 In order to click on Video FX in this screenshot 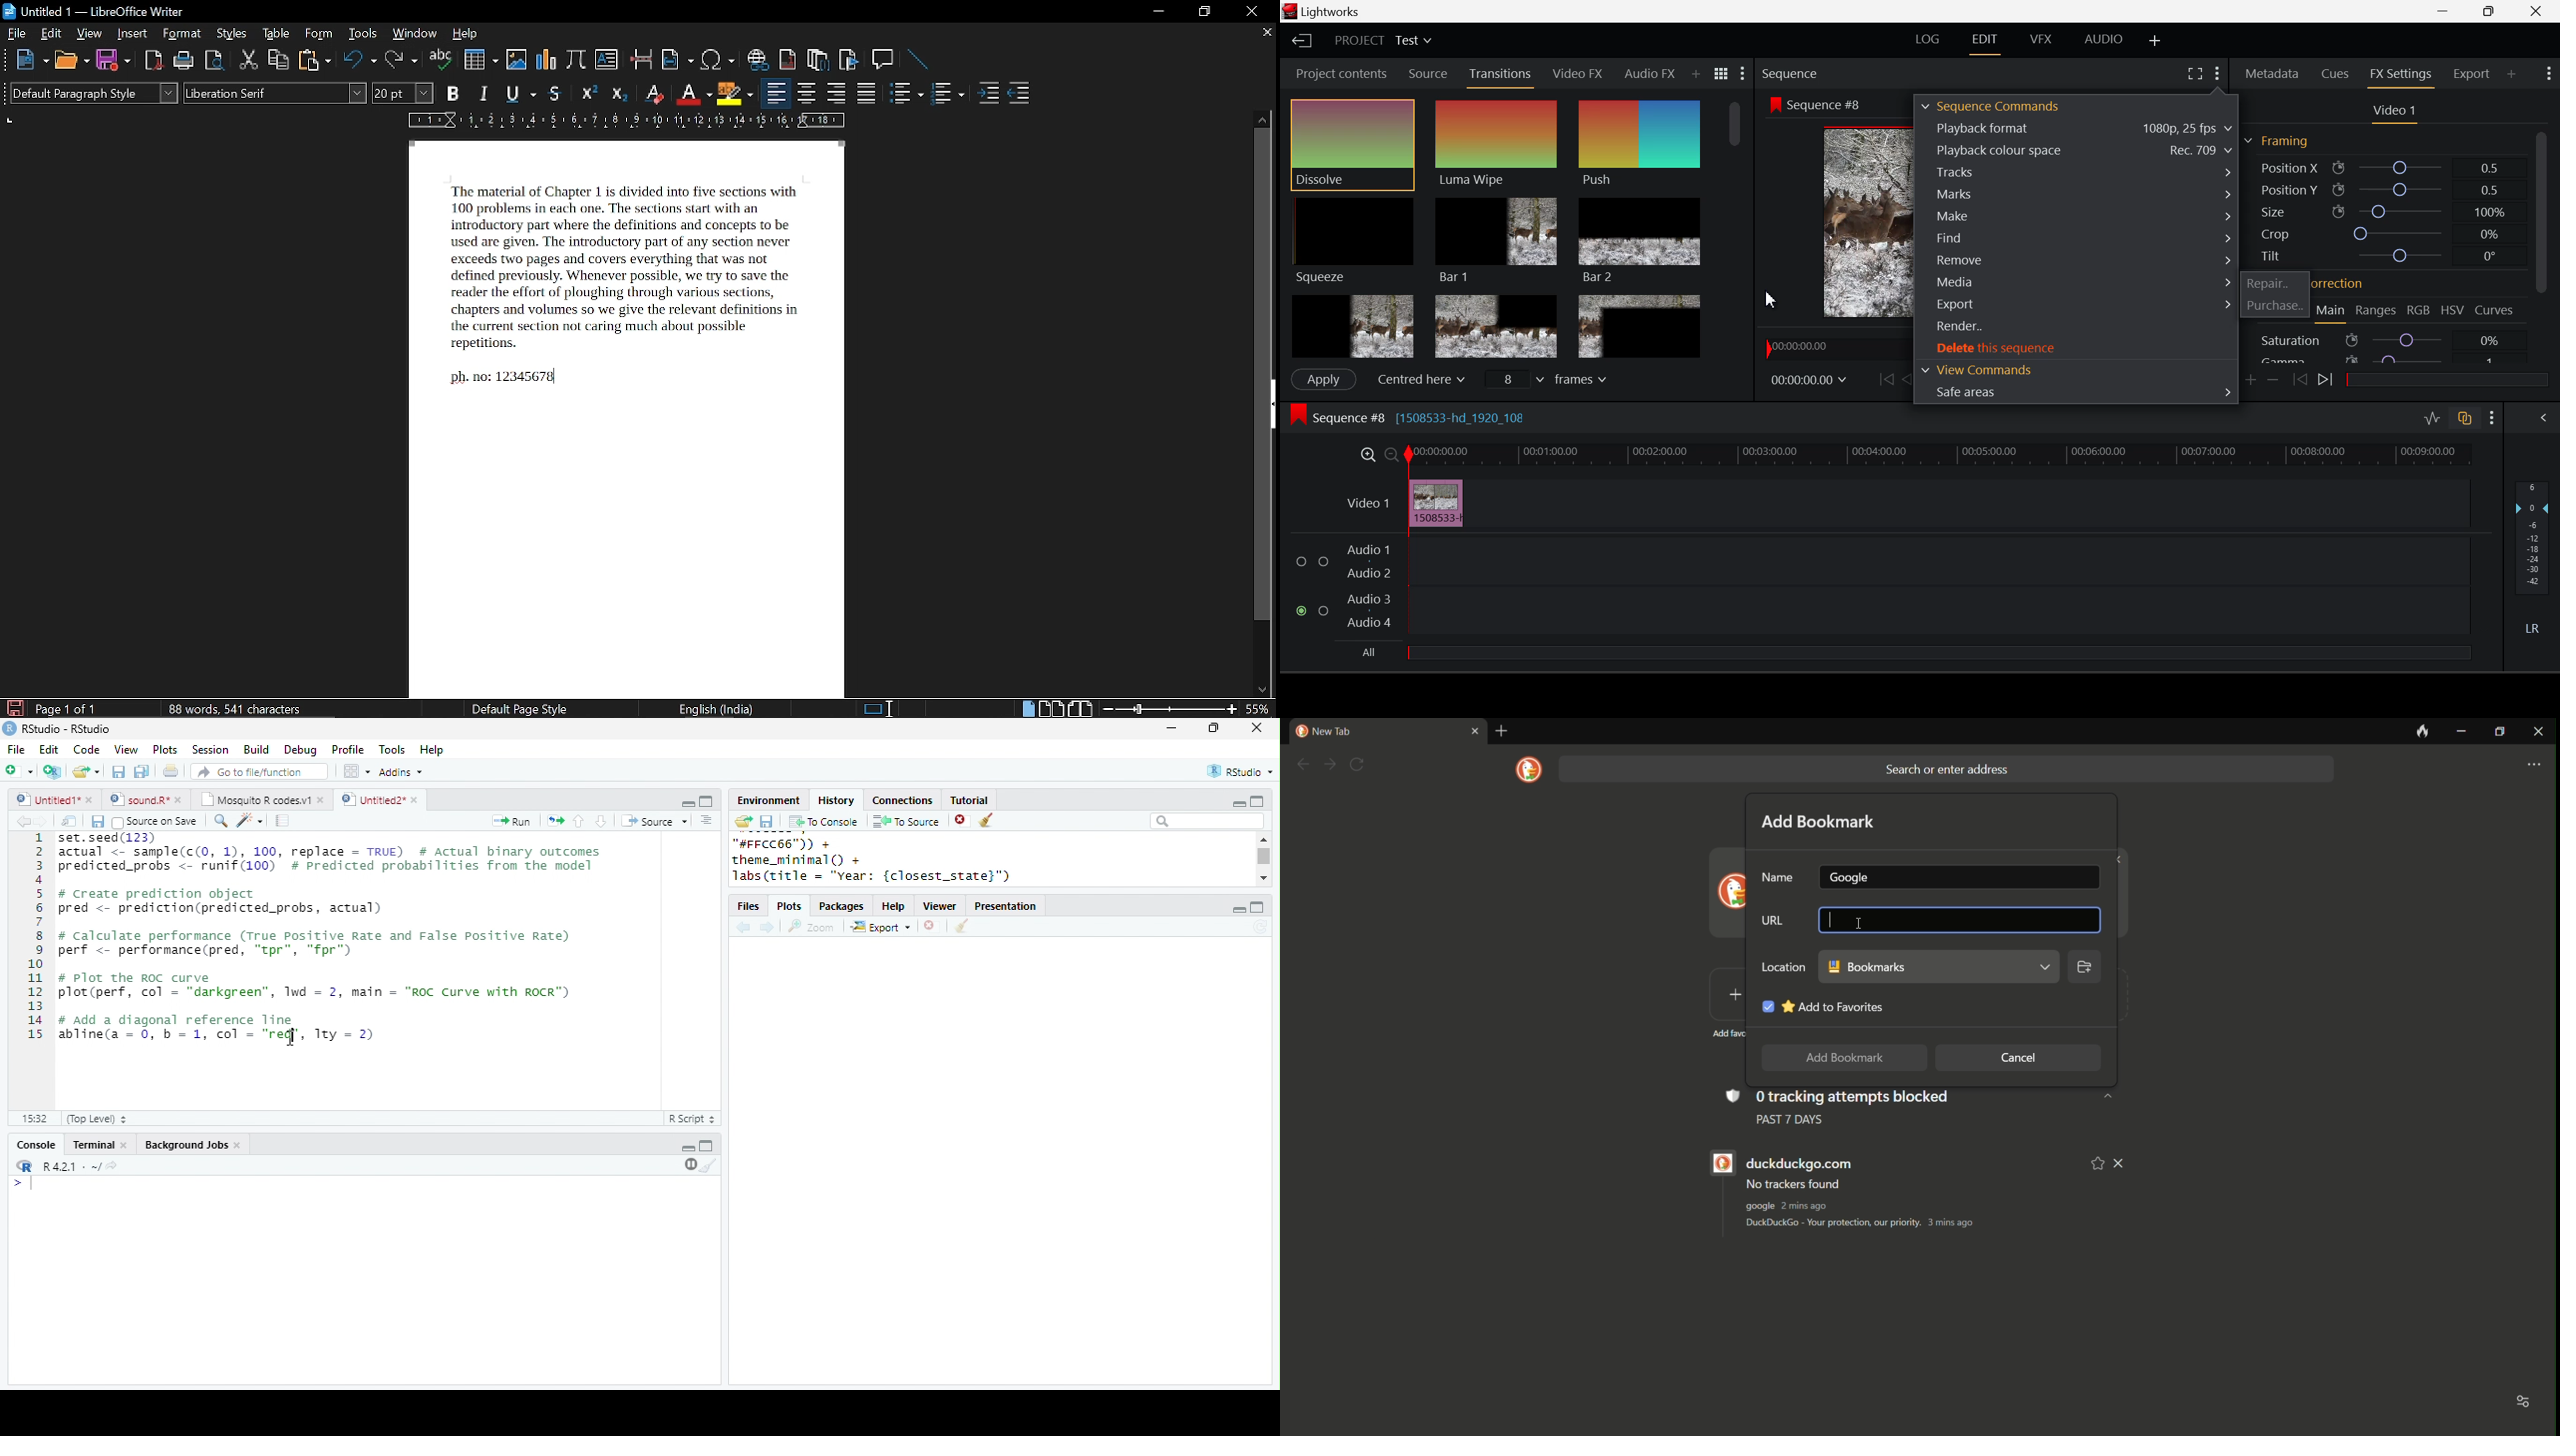, I will do `click(1579, 75)`.